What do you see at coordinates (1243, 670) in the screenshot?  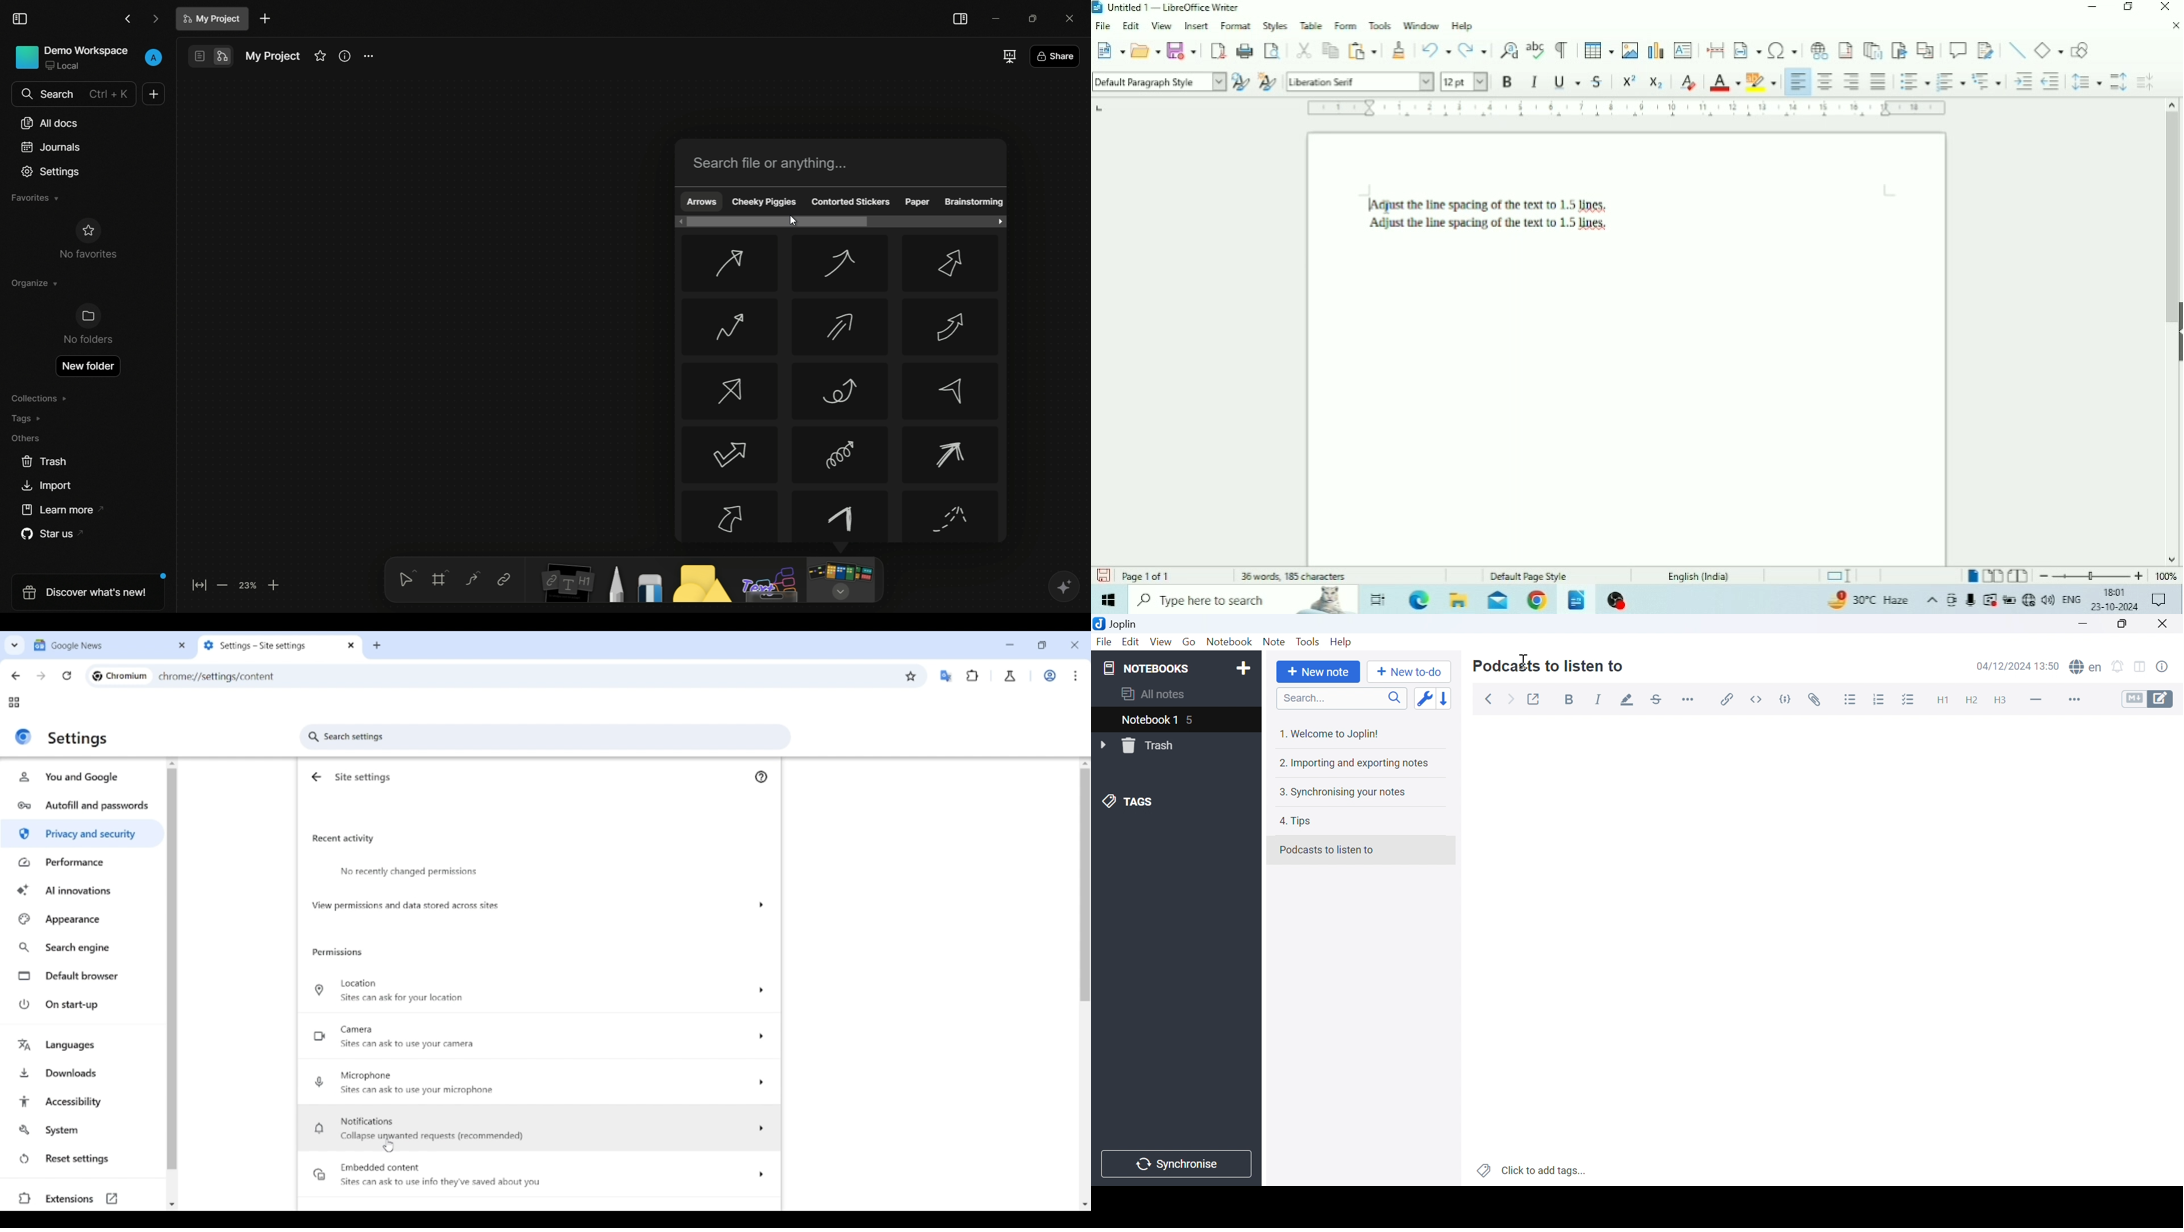 I see `Add notebook` at bounding box center [1243, 670].